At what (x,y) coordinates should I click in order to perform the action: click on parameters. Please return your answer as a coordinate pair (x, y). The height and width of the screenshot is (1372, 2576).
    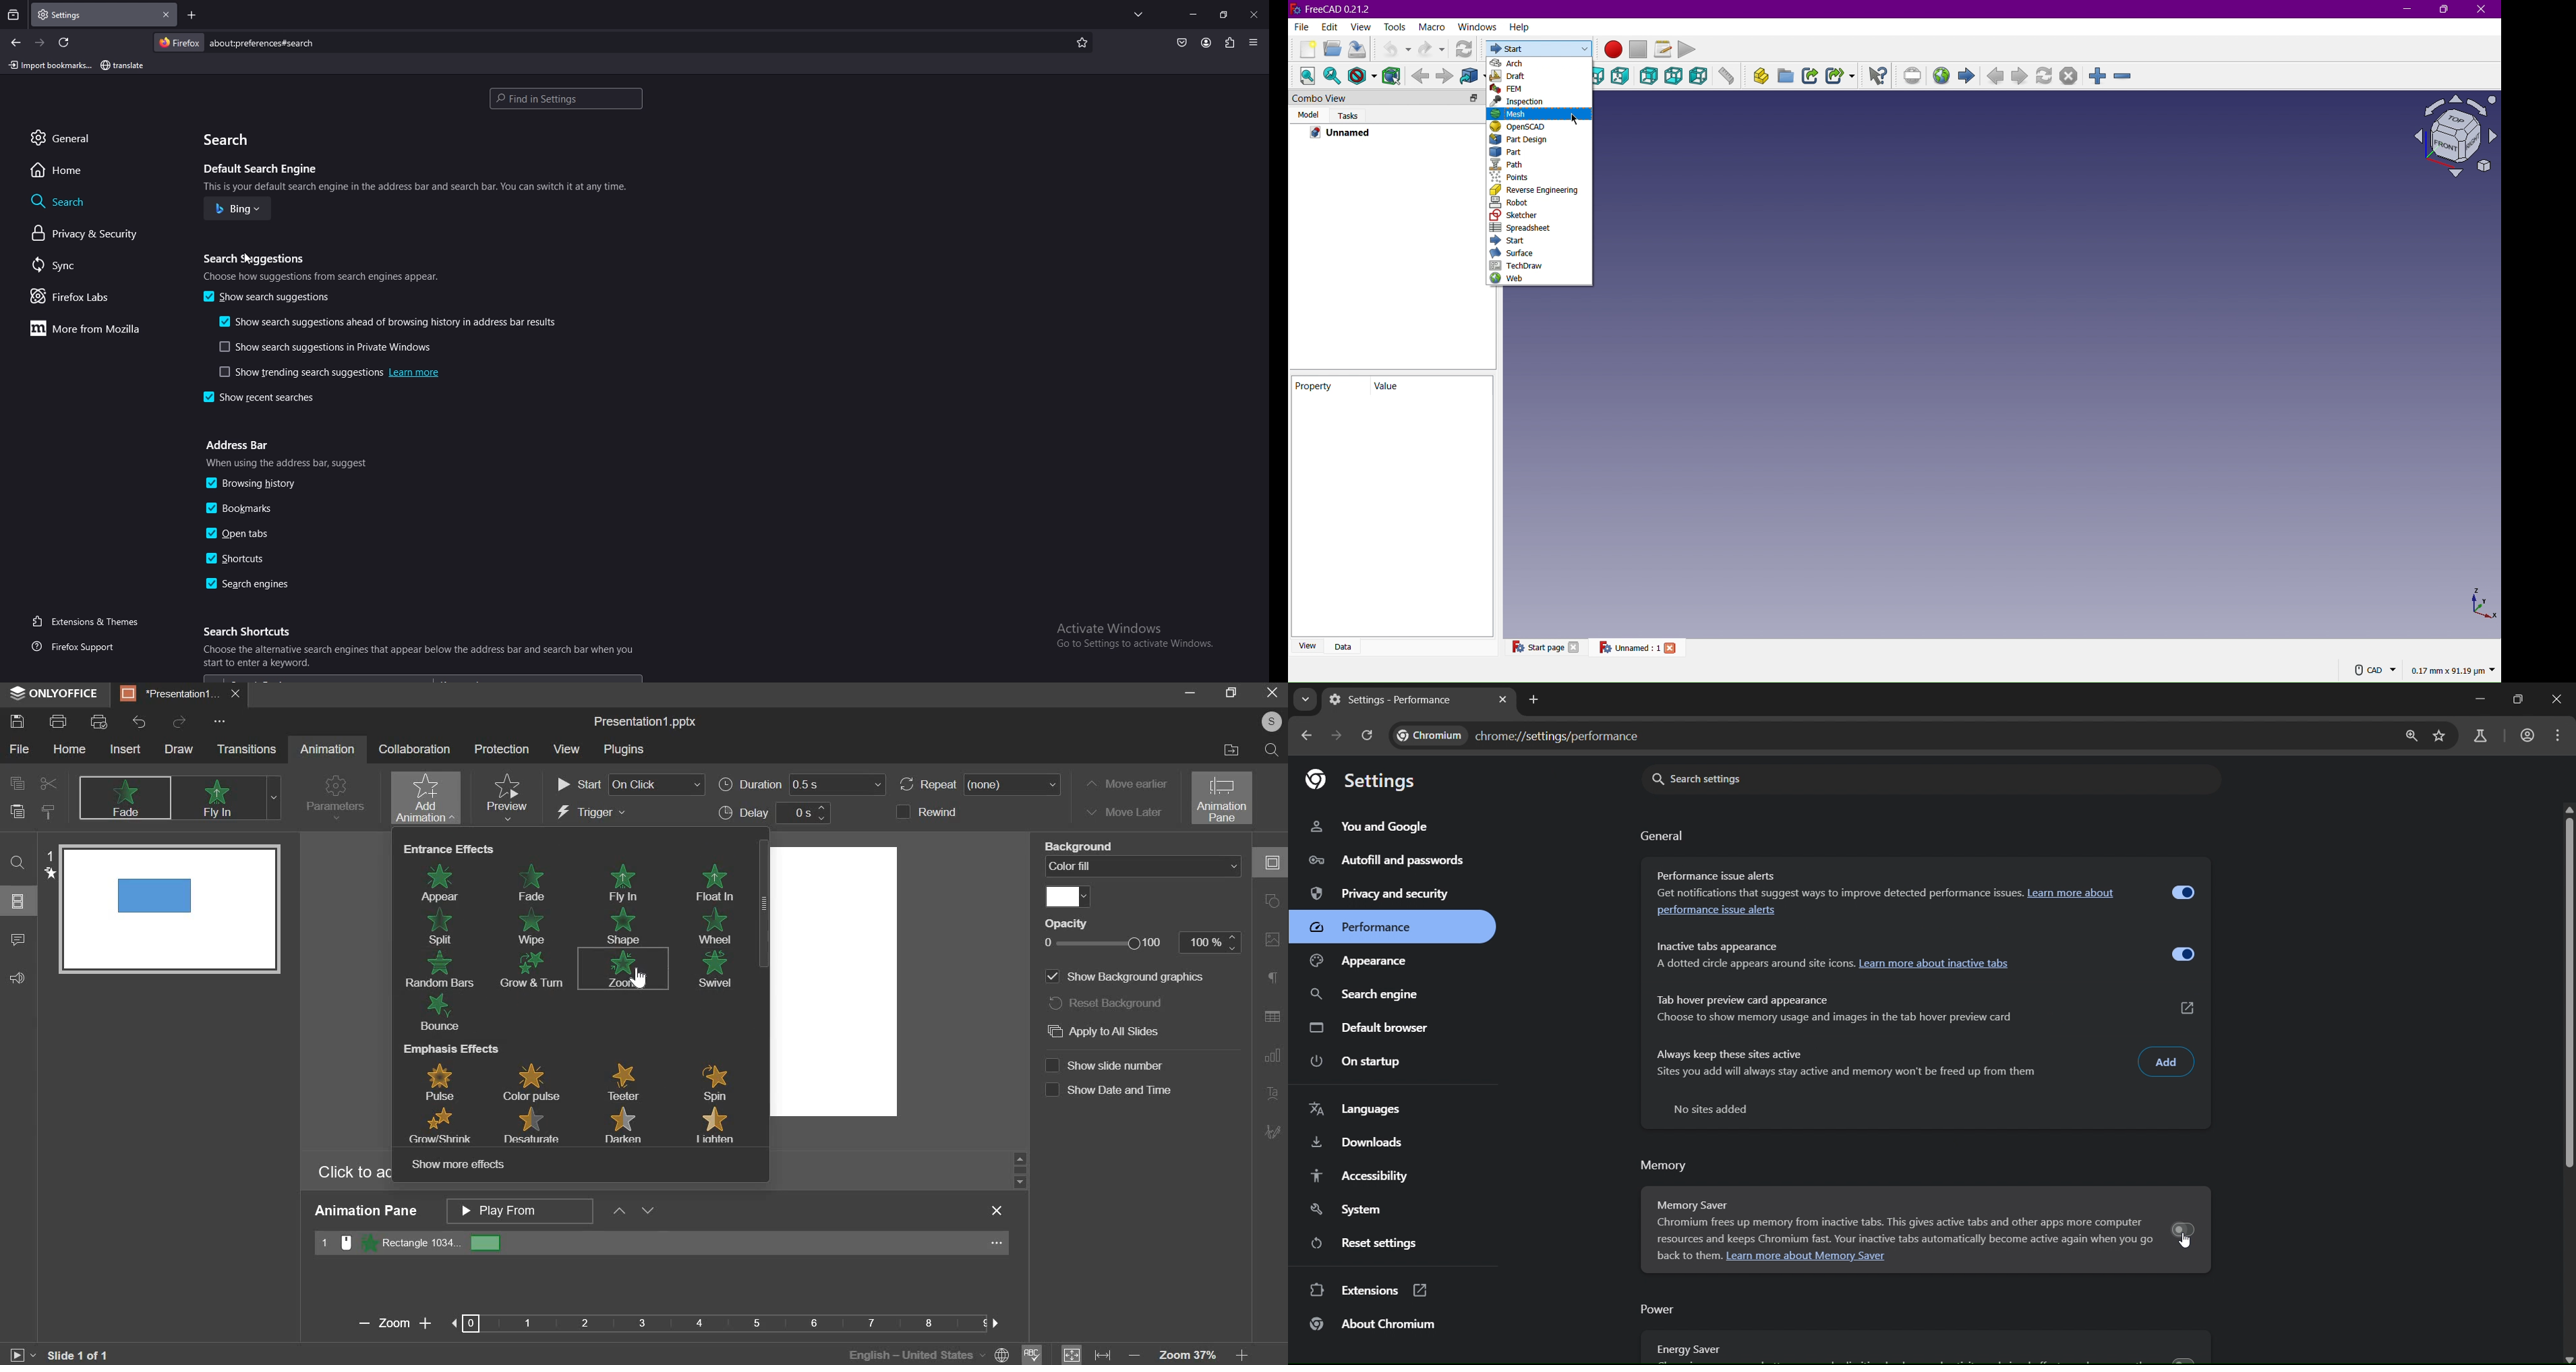
    Looking at the image, I should click on (337, 796).